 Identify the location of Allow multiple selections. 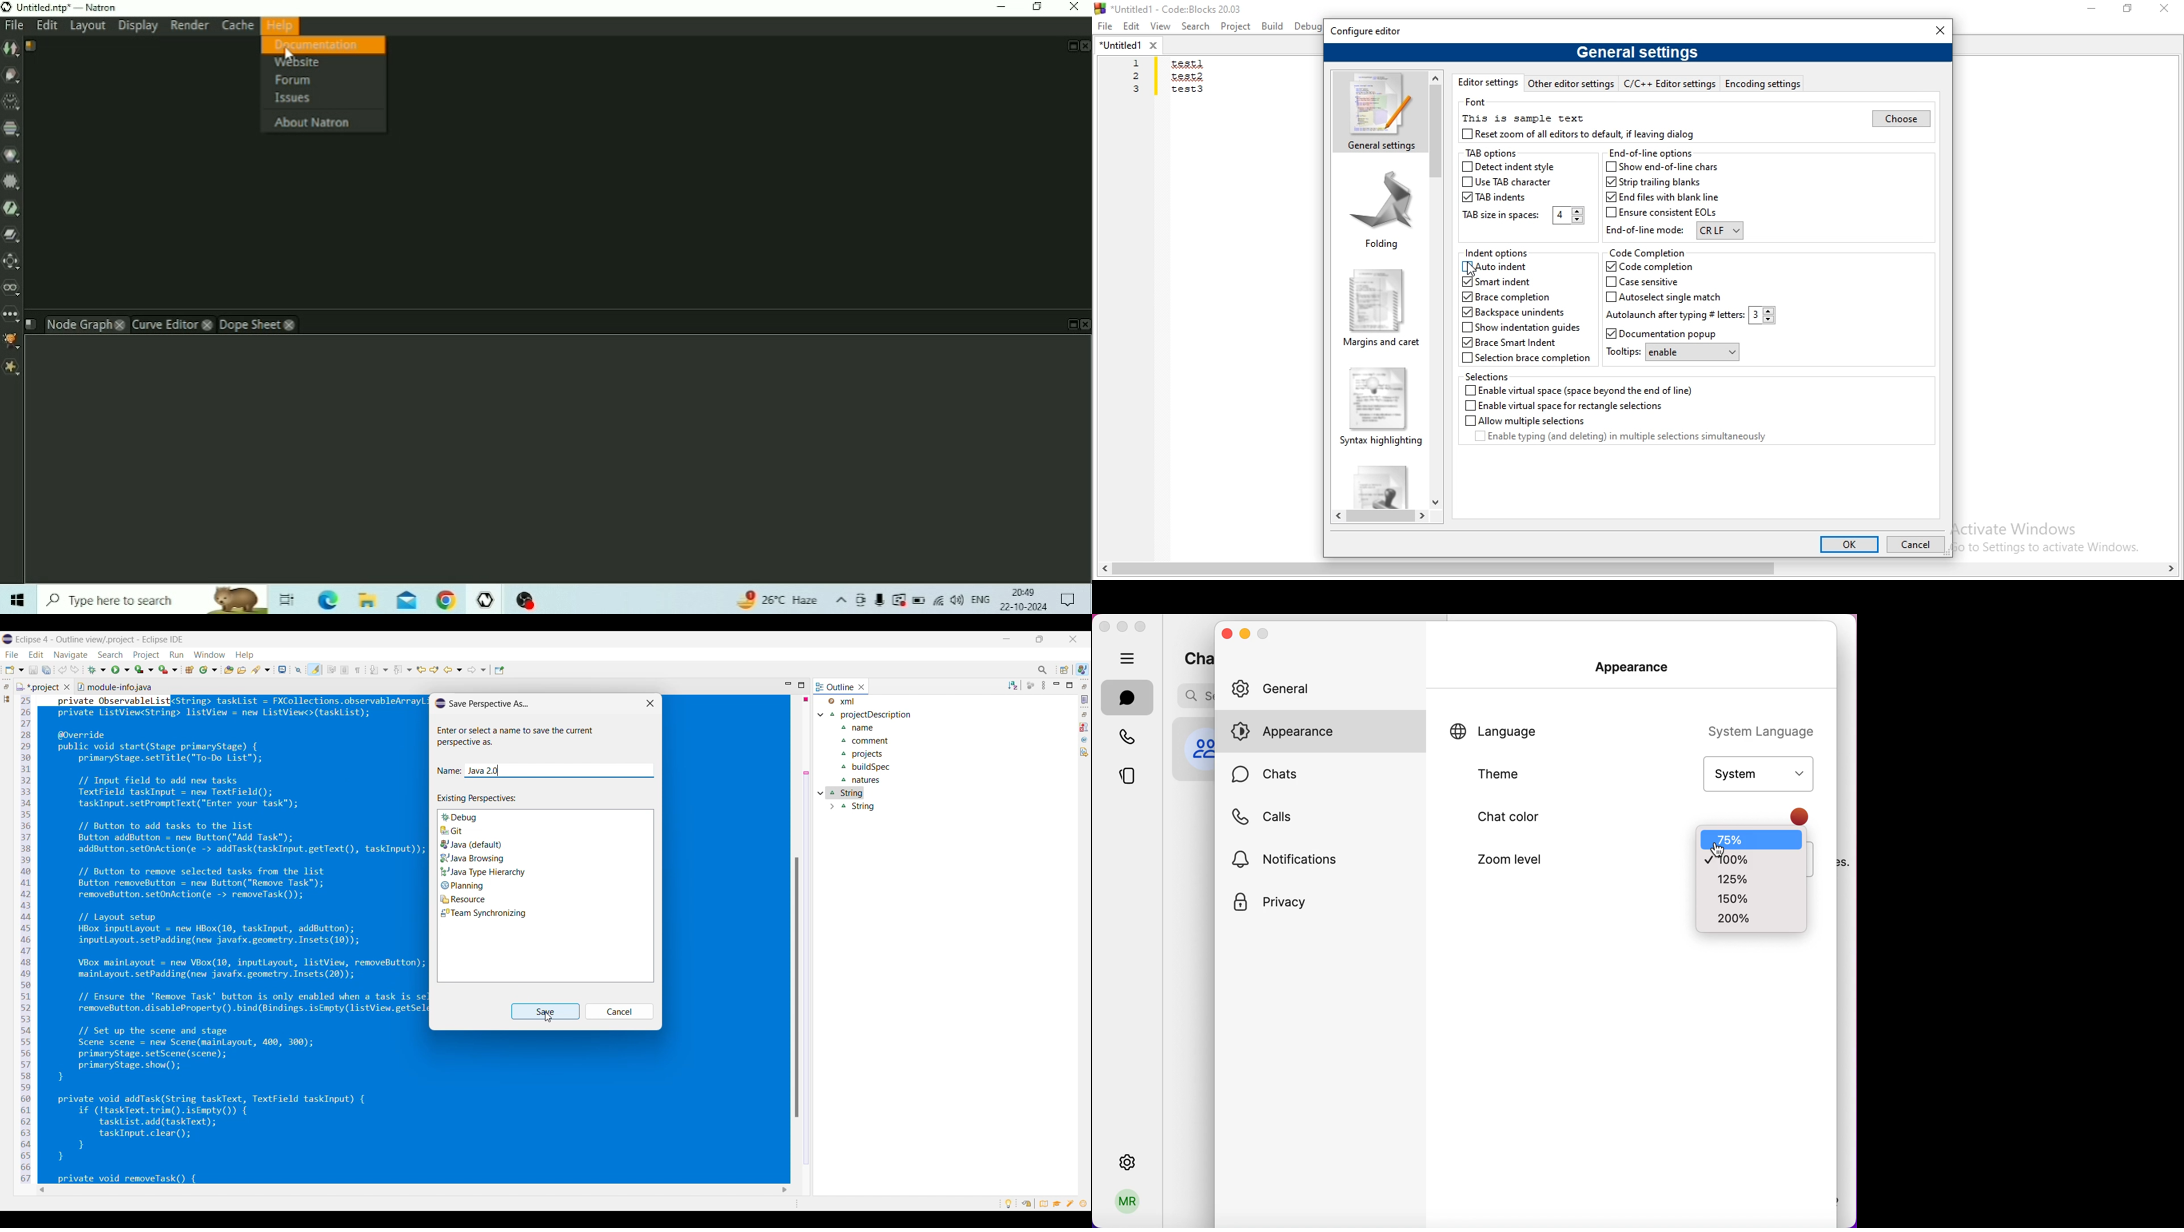
(1524, 420).